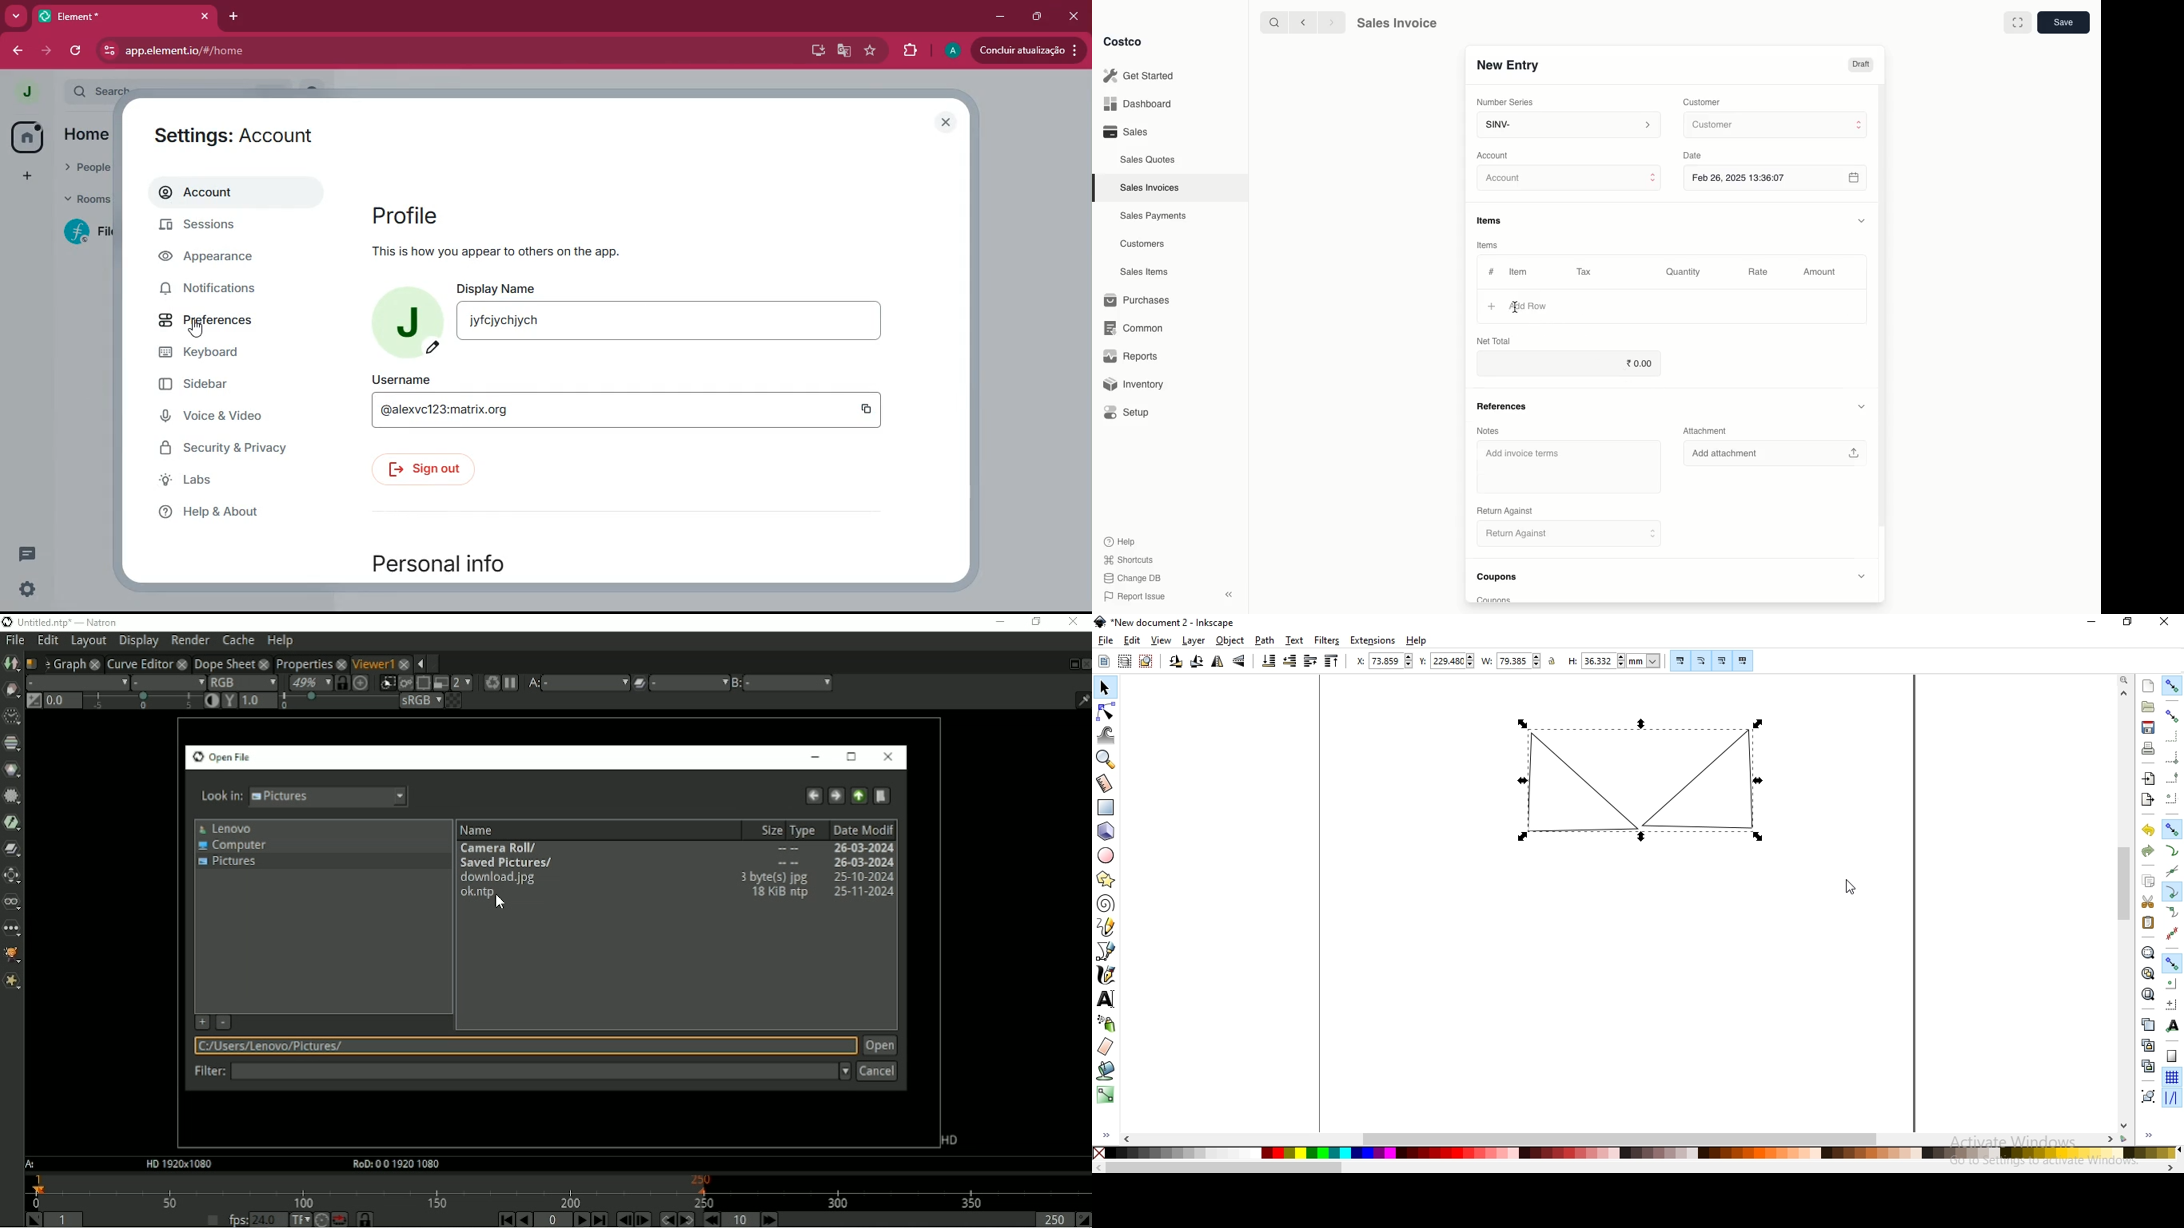  What do you see at coordinates (1492, 271) in the screenshot?
I see `#` at bounding box center [1492, 271].